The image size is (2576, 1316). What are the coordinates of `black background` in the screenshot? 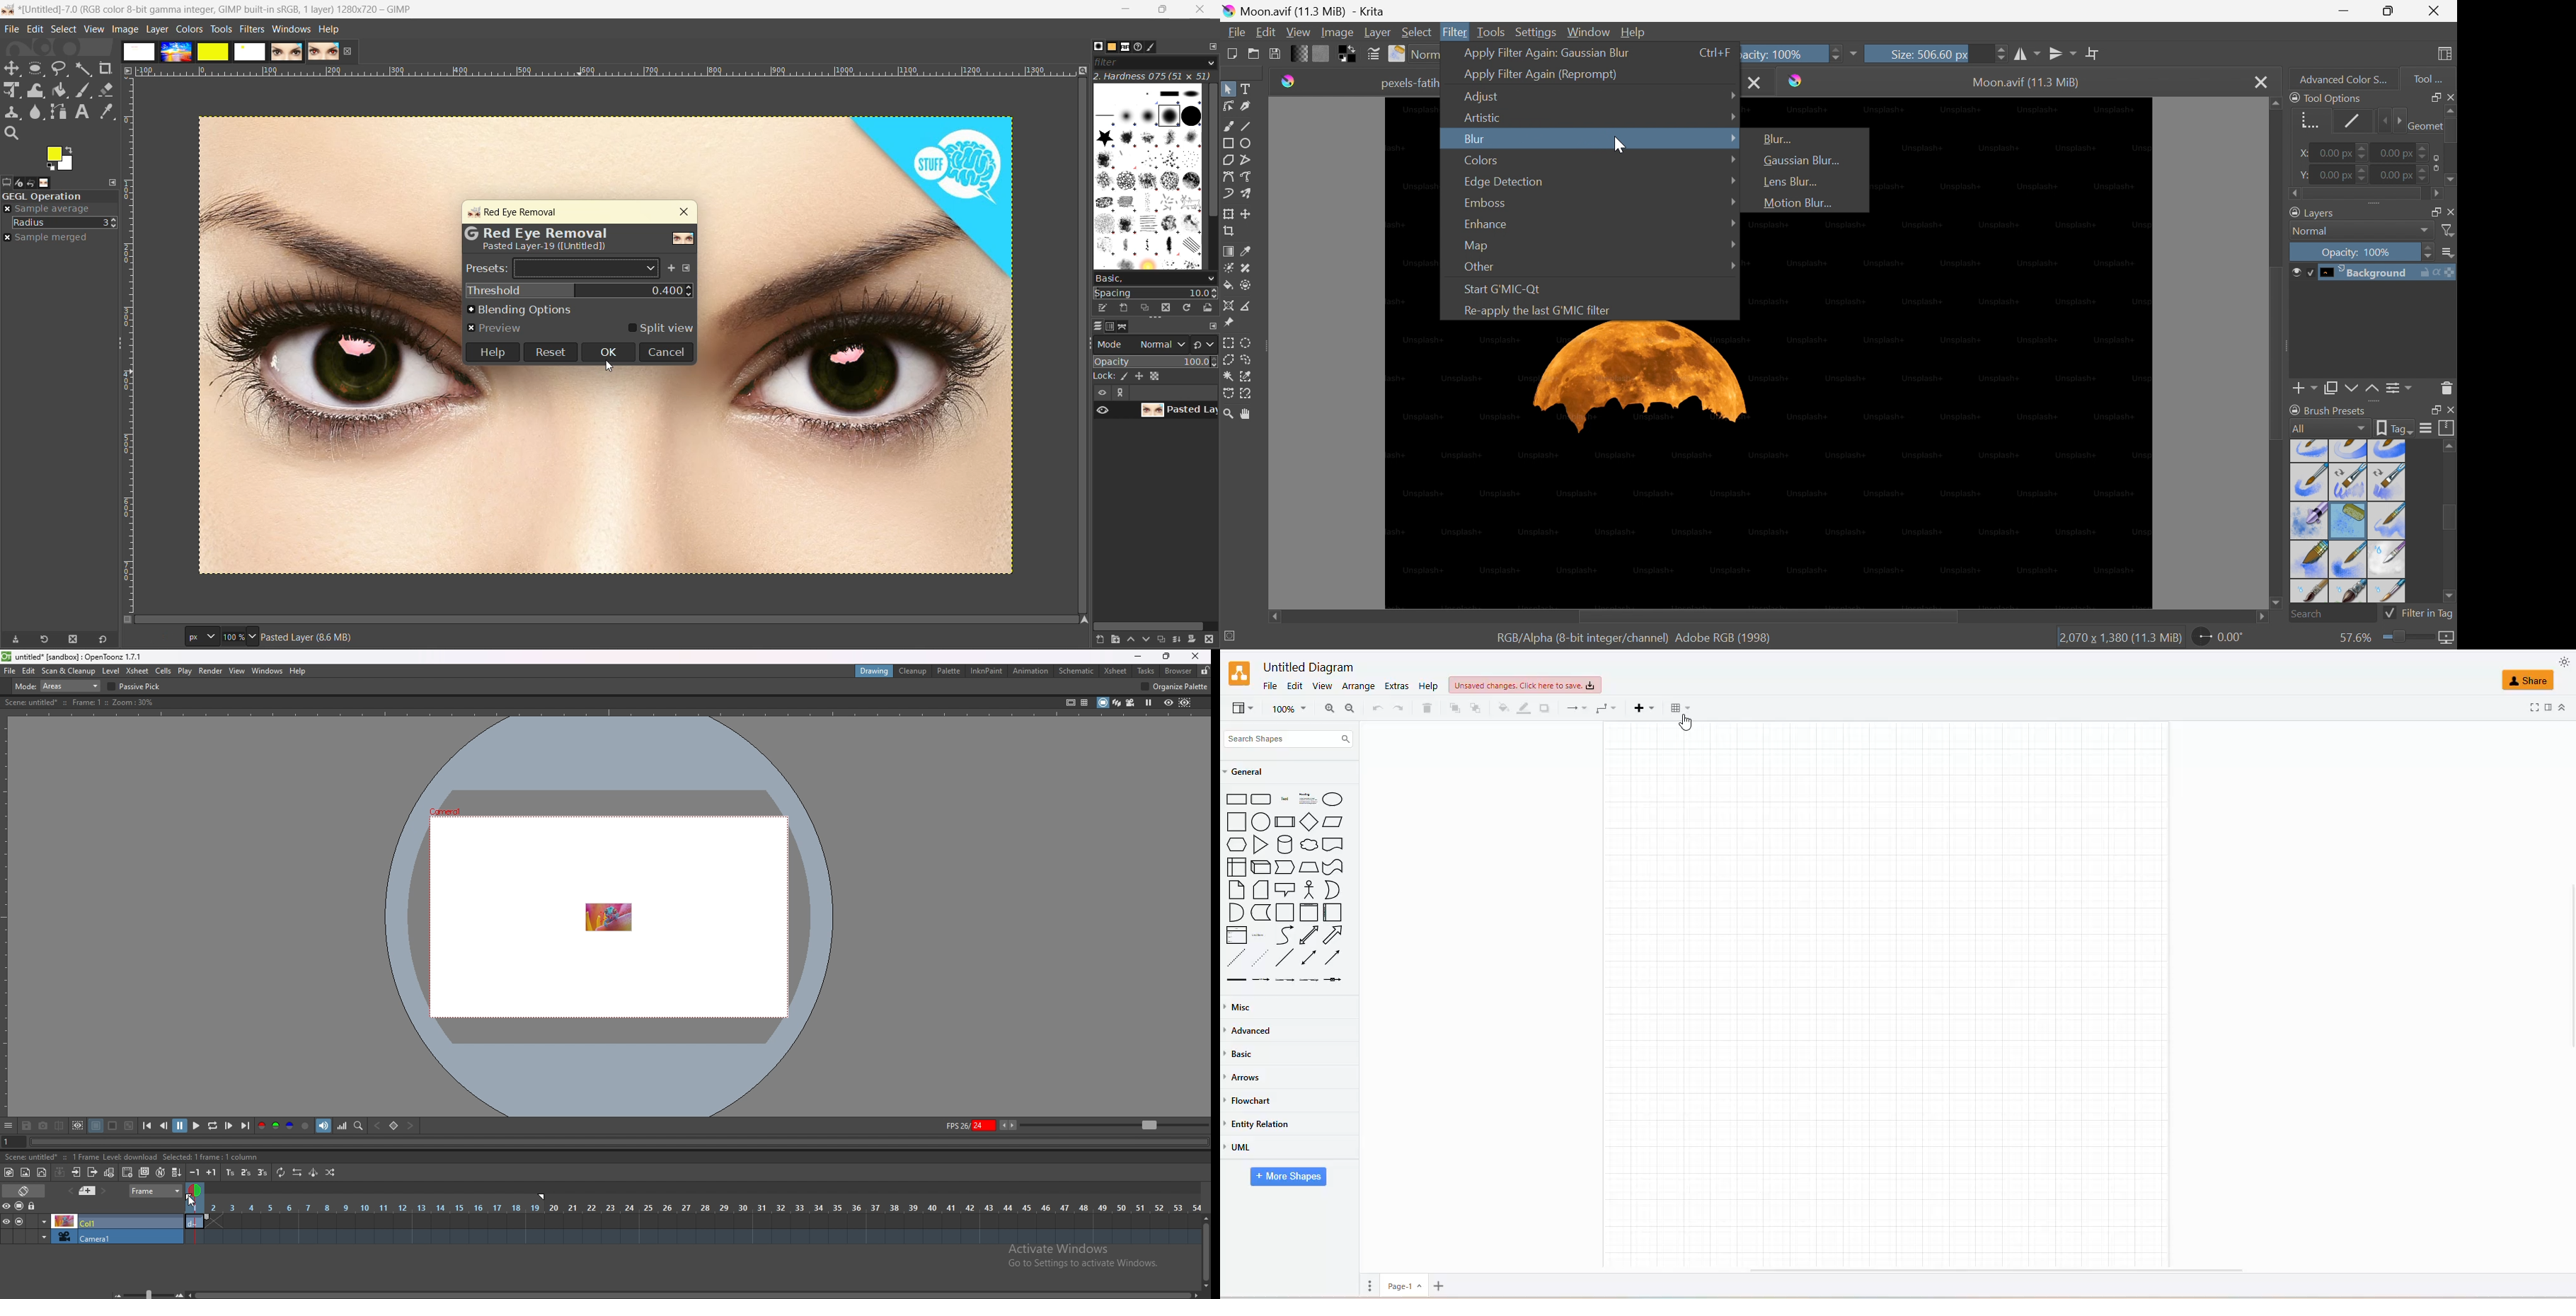 It's located at (97, 1126).